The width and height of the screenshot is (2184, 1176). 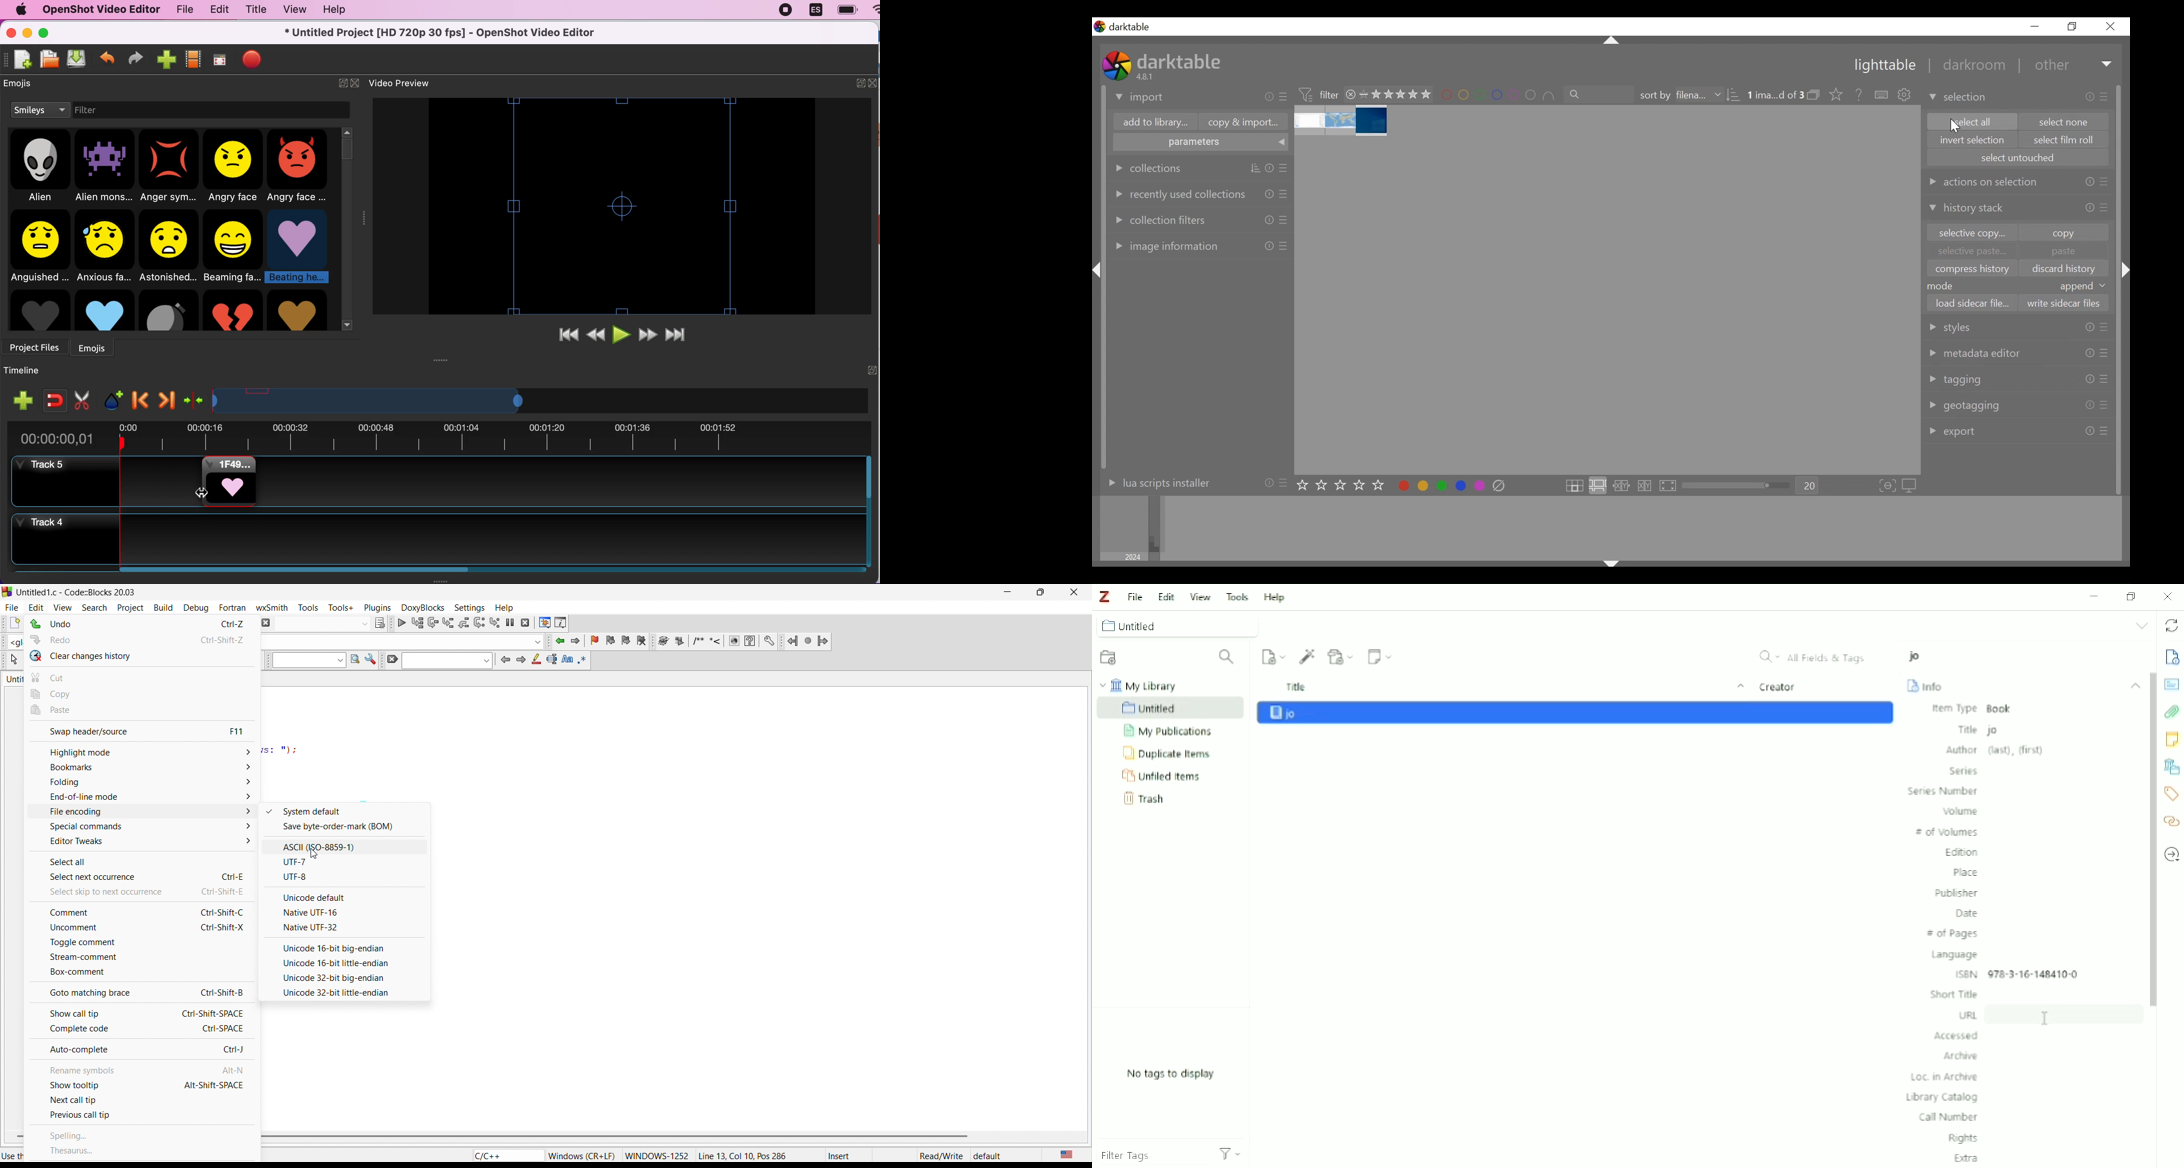 I want to click on input box, so click(x=303, y=661).